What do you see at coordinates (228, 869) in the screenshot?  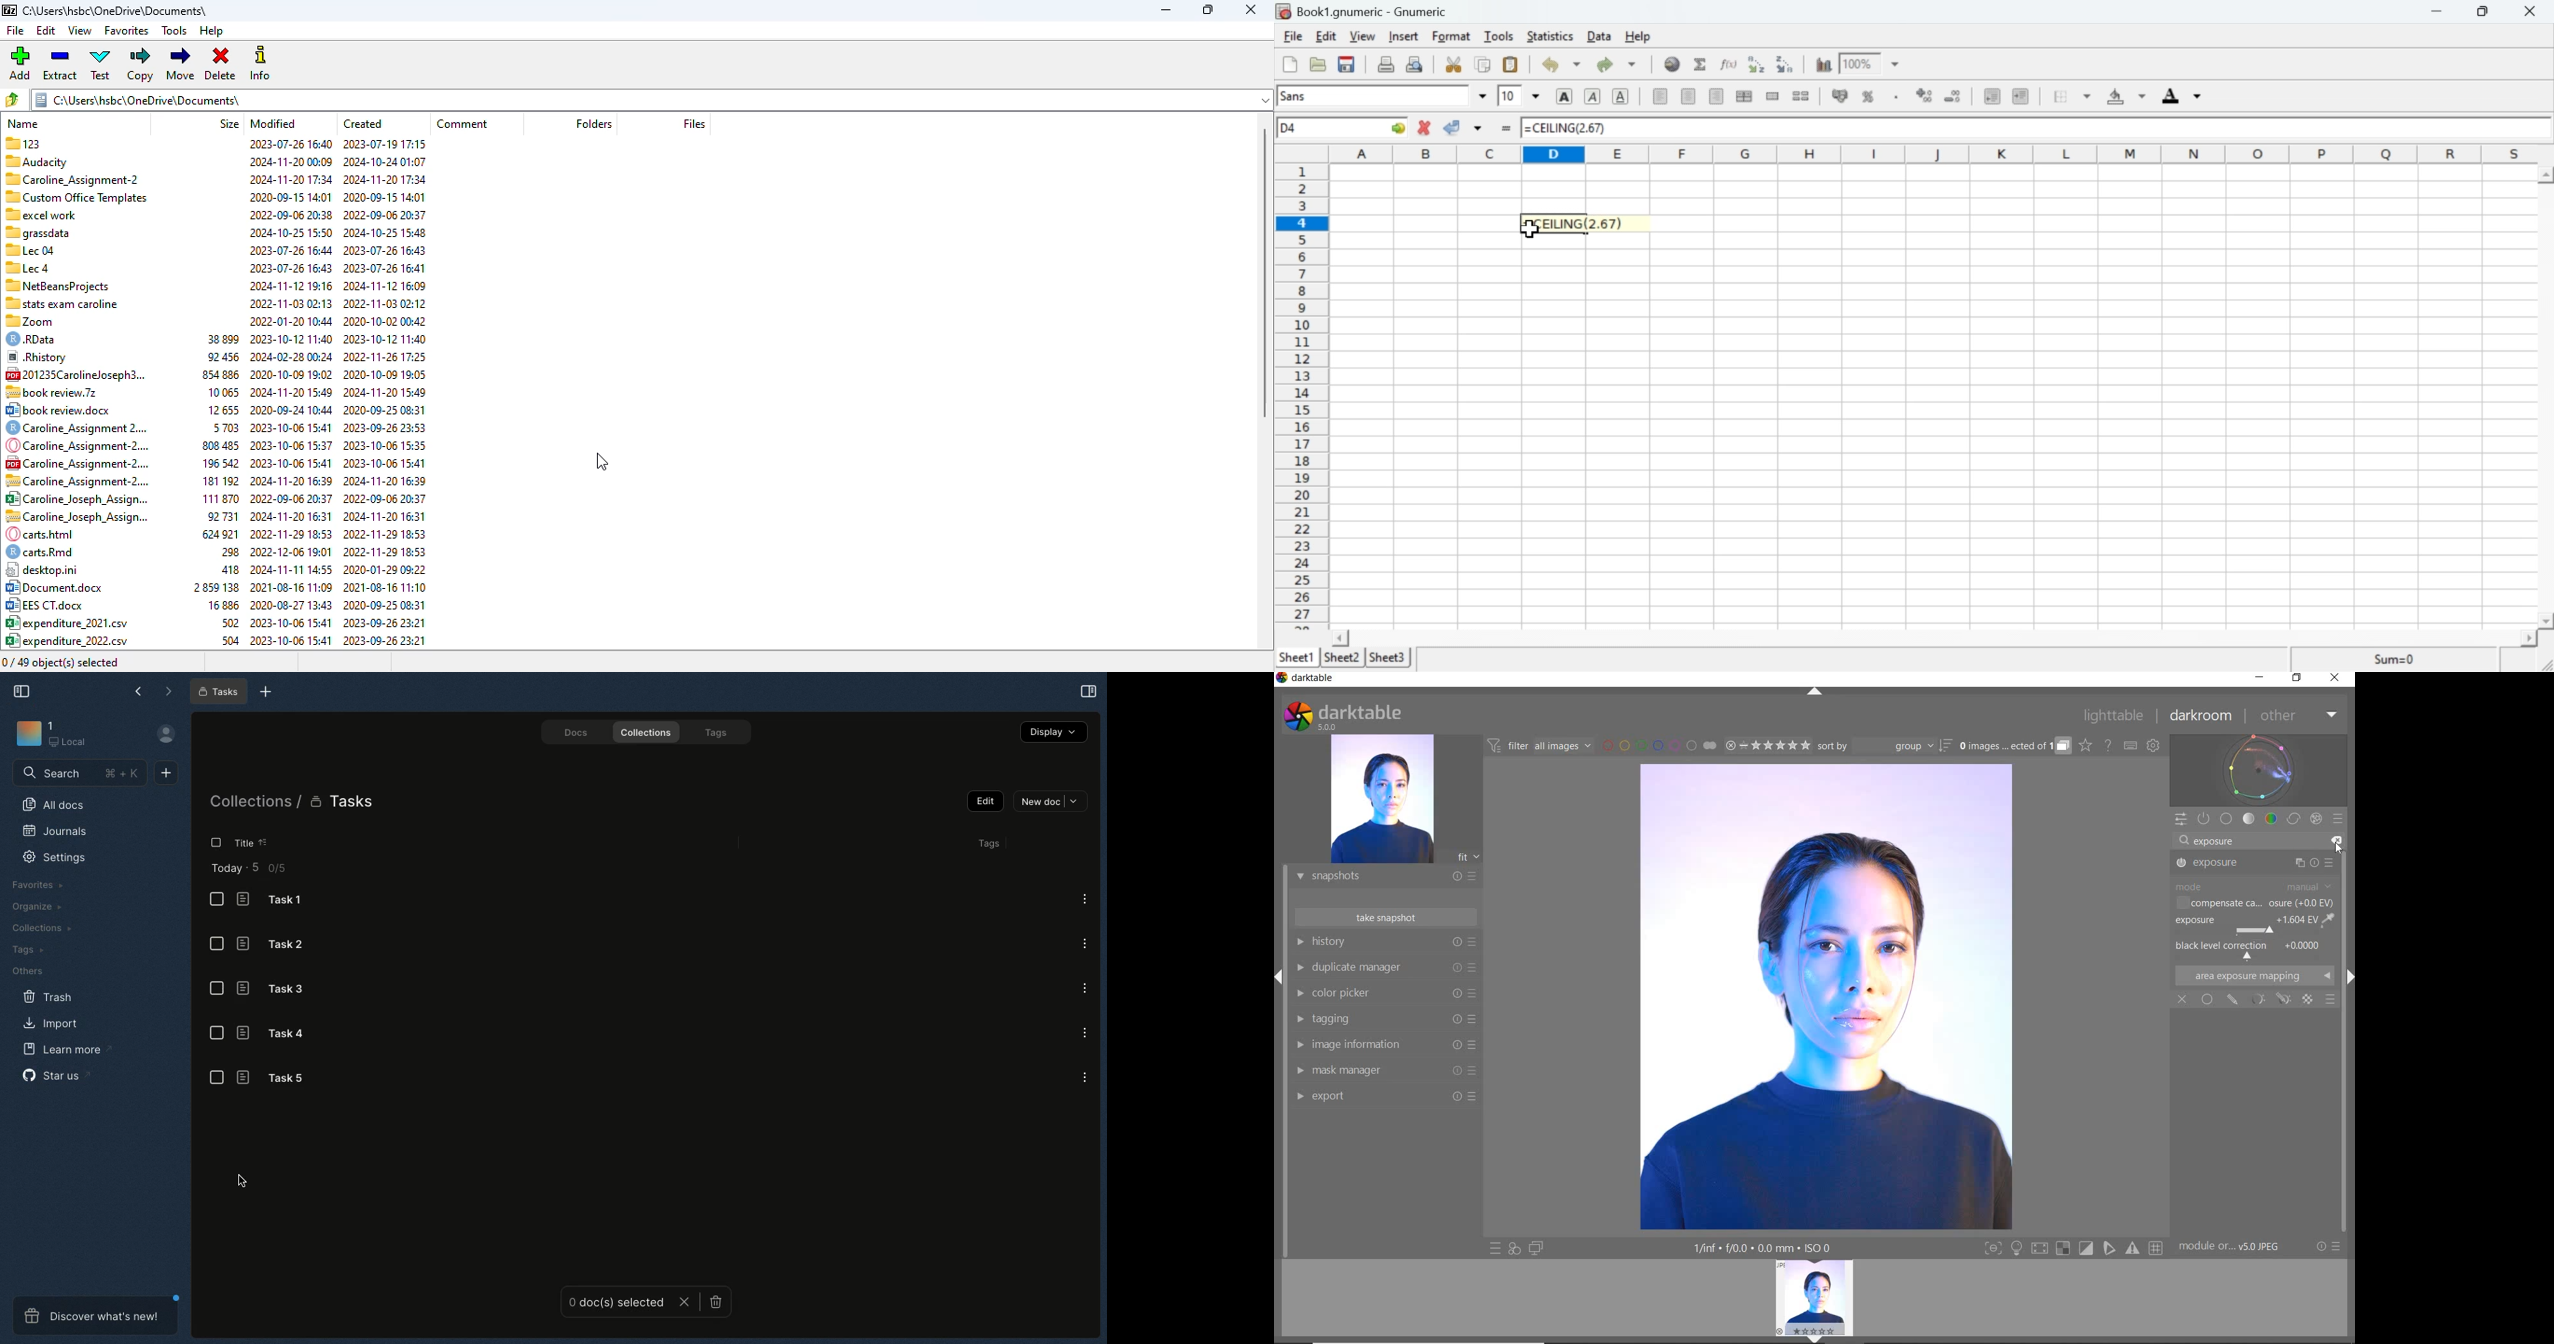 I see `Today` at bounding box center [228, 869].